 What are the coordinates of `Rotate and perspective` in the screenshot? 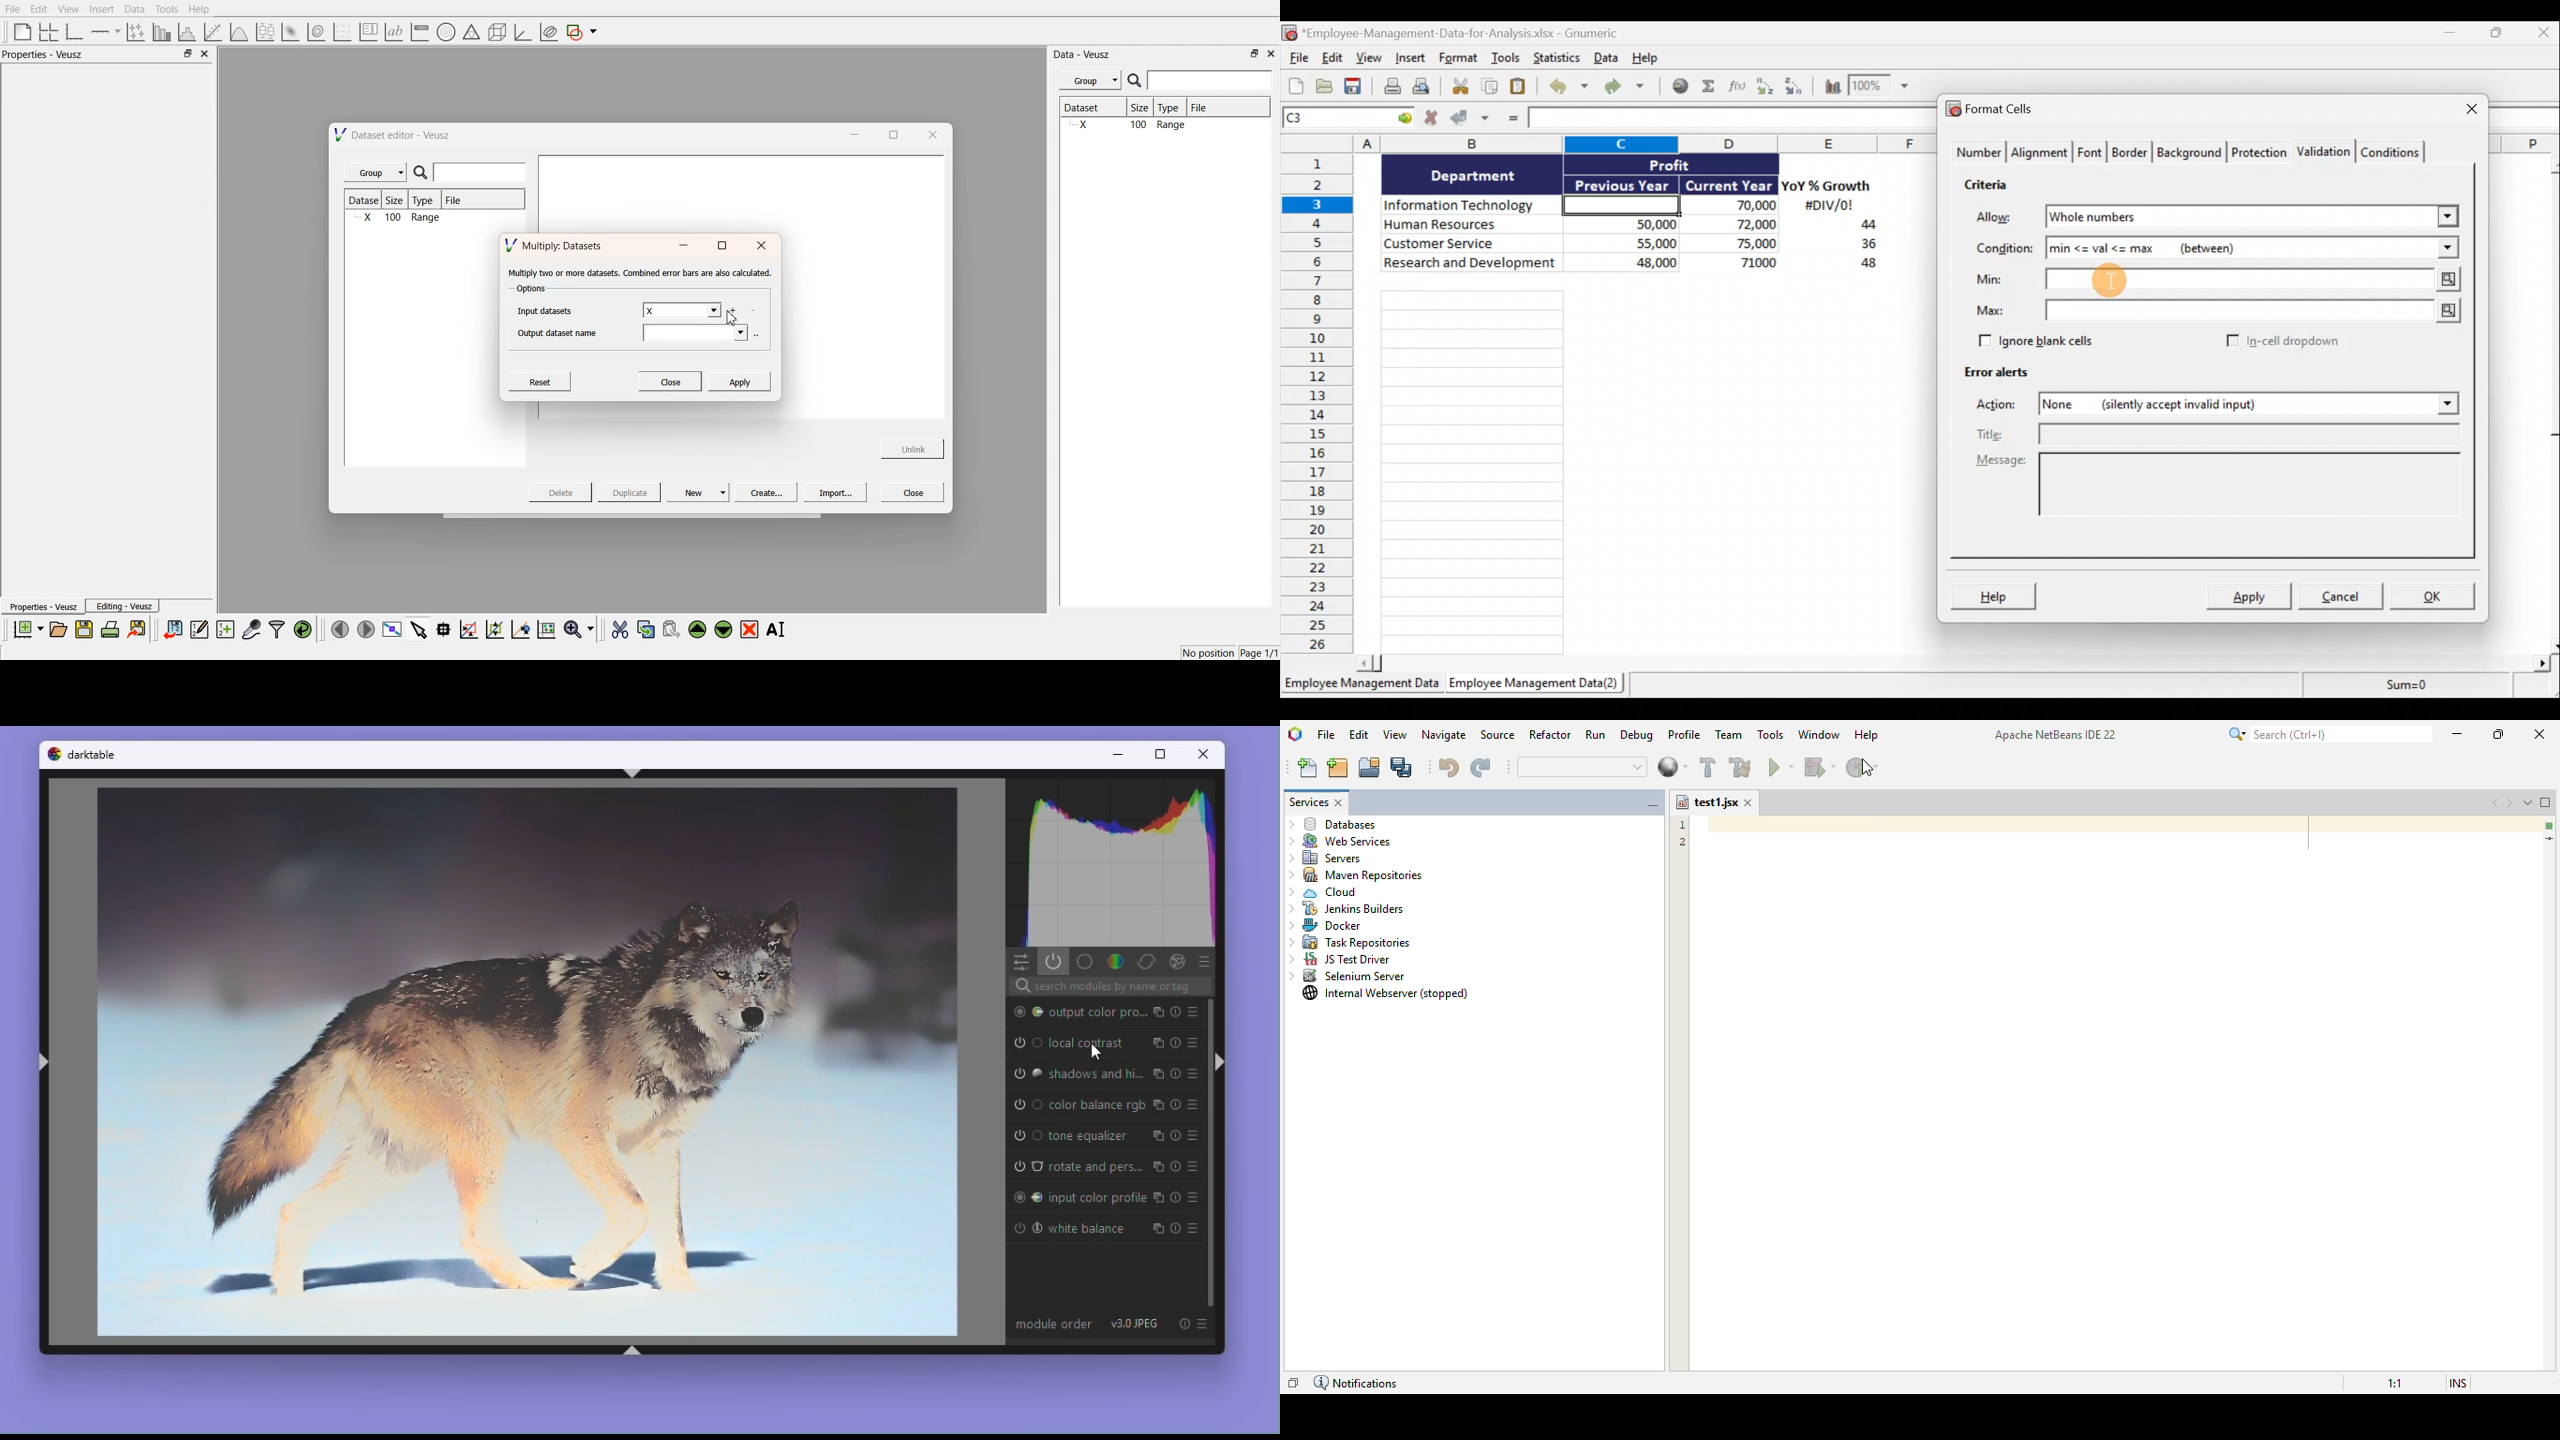 It's located at (1093, 1165).